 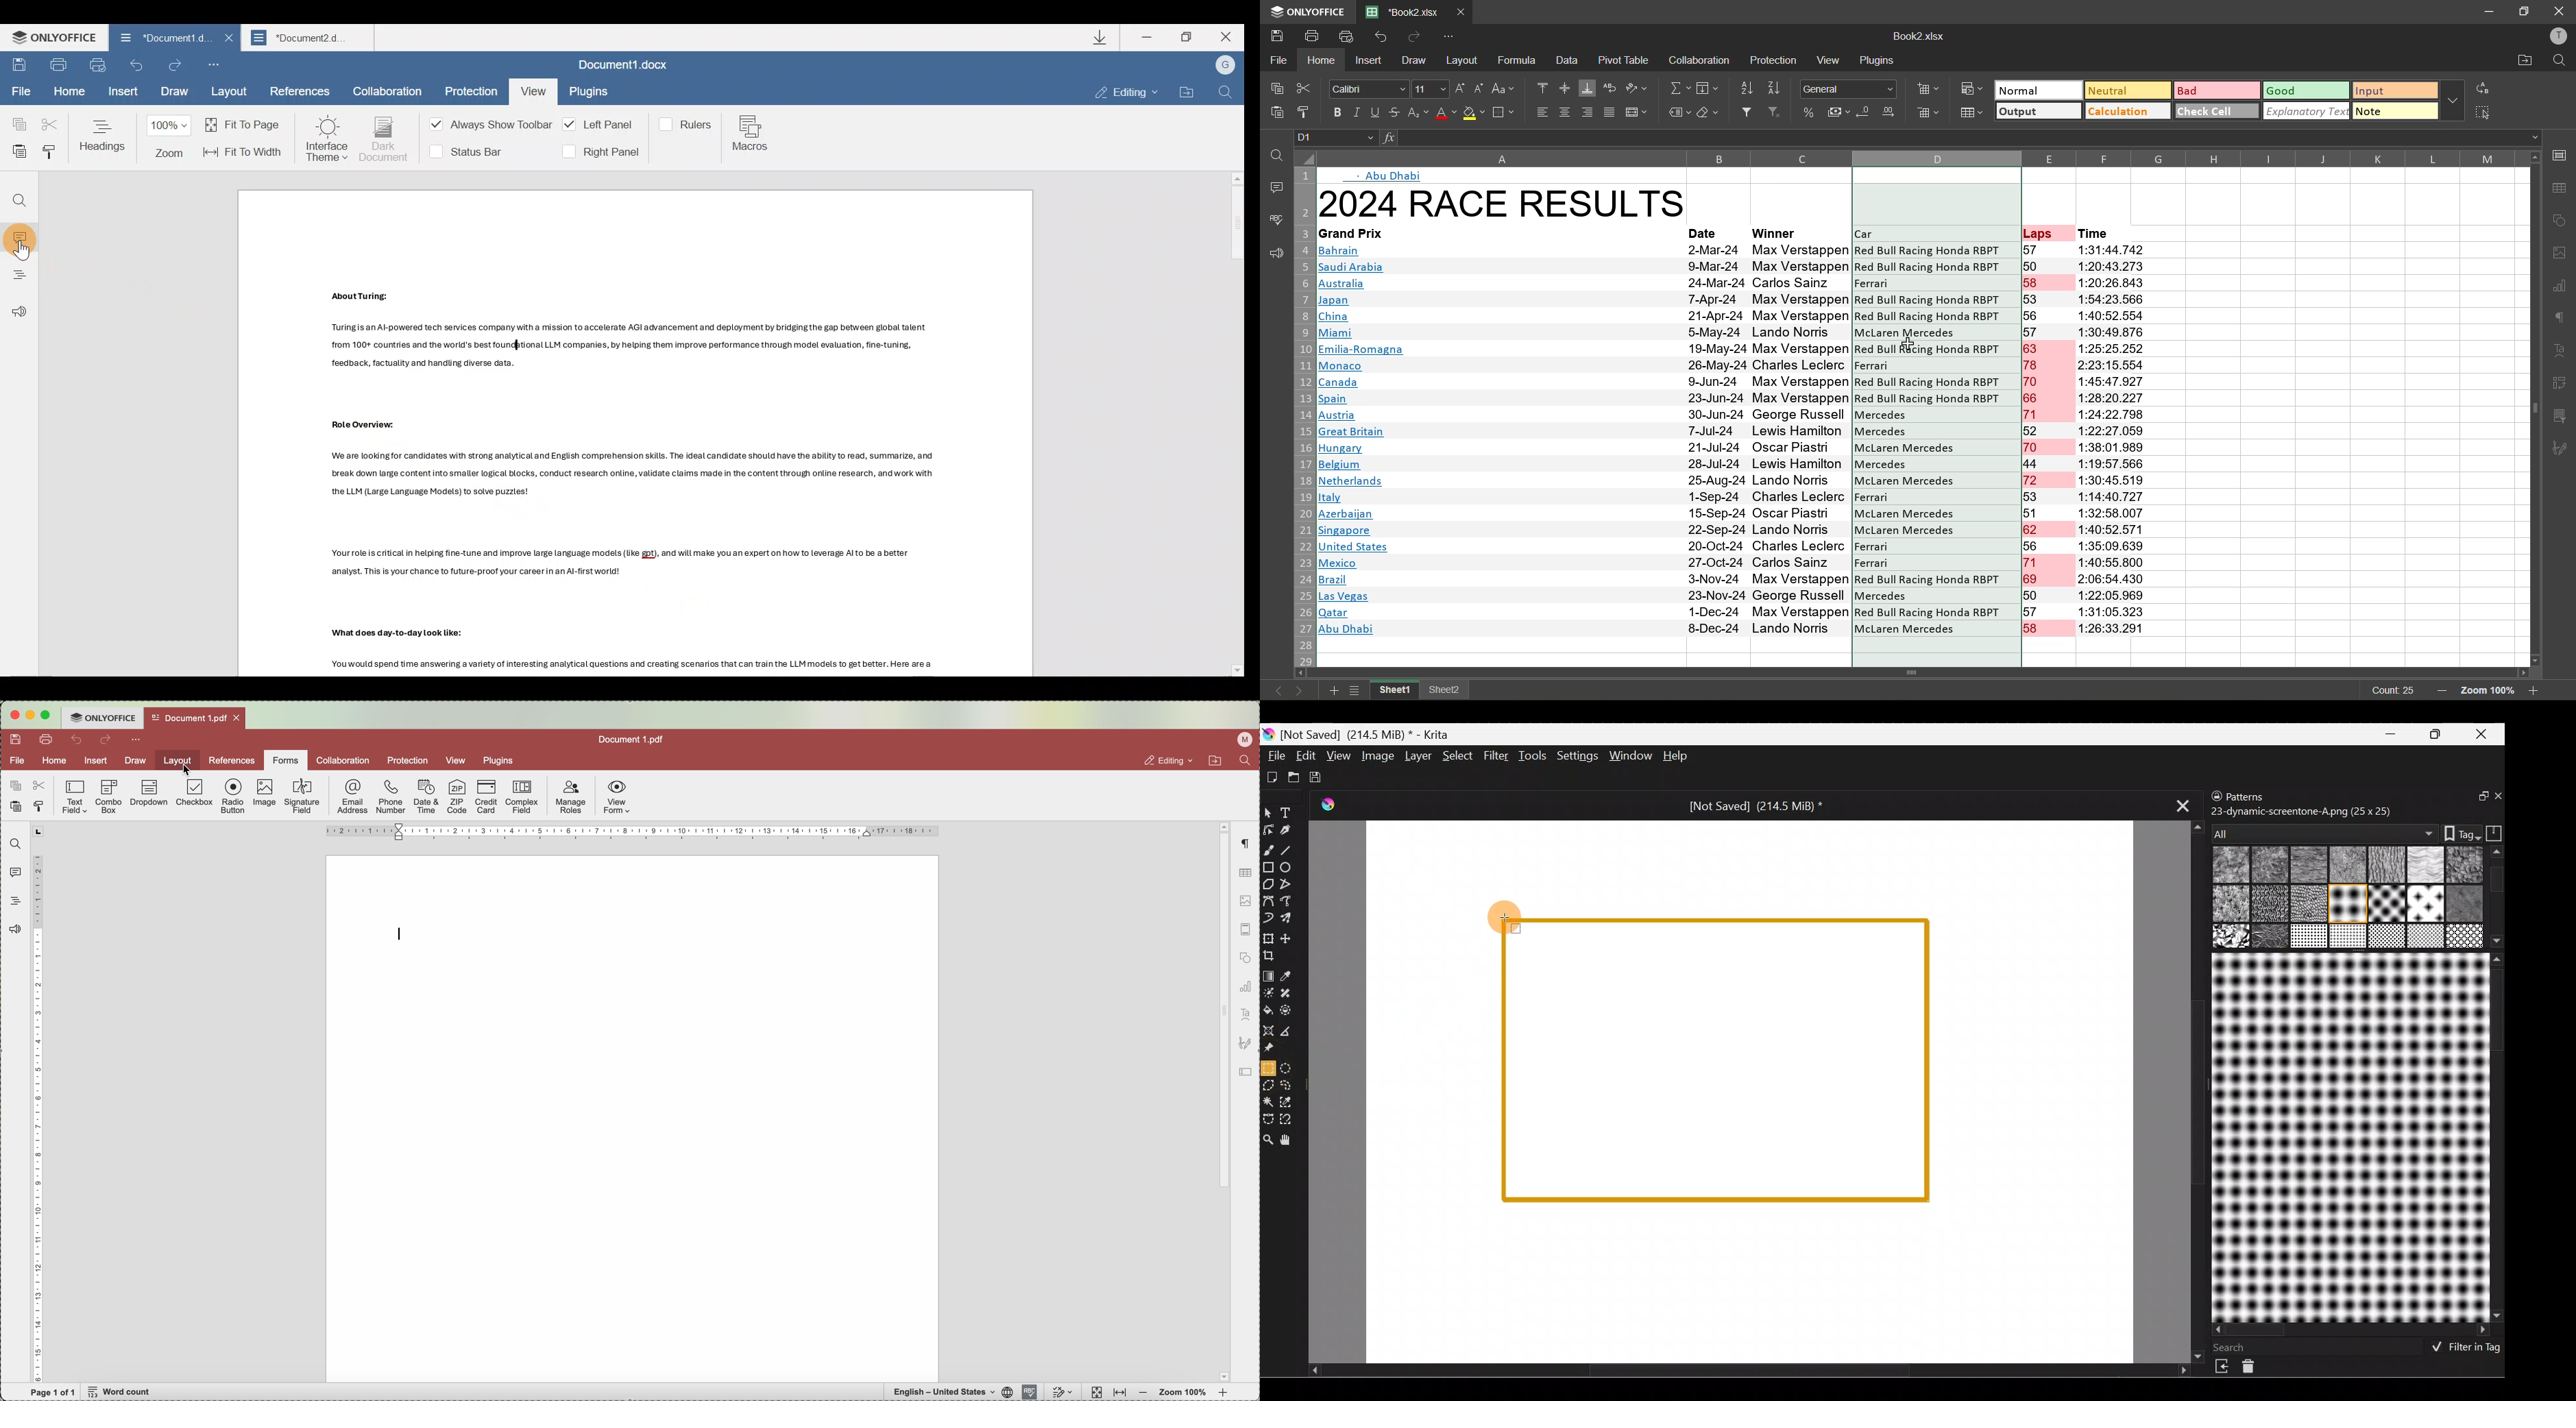 I want to click on increment size, so click(x=1460, y=89).